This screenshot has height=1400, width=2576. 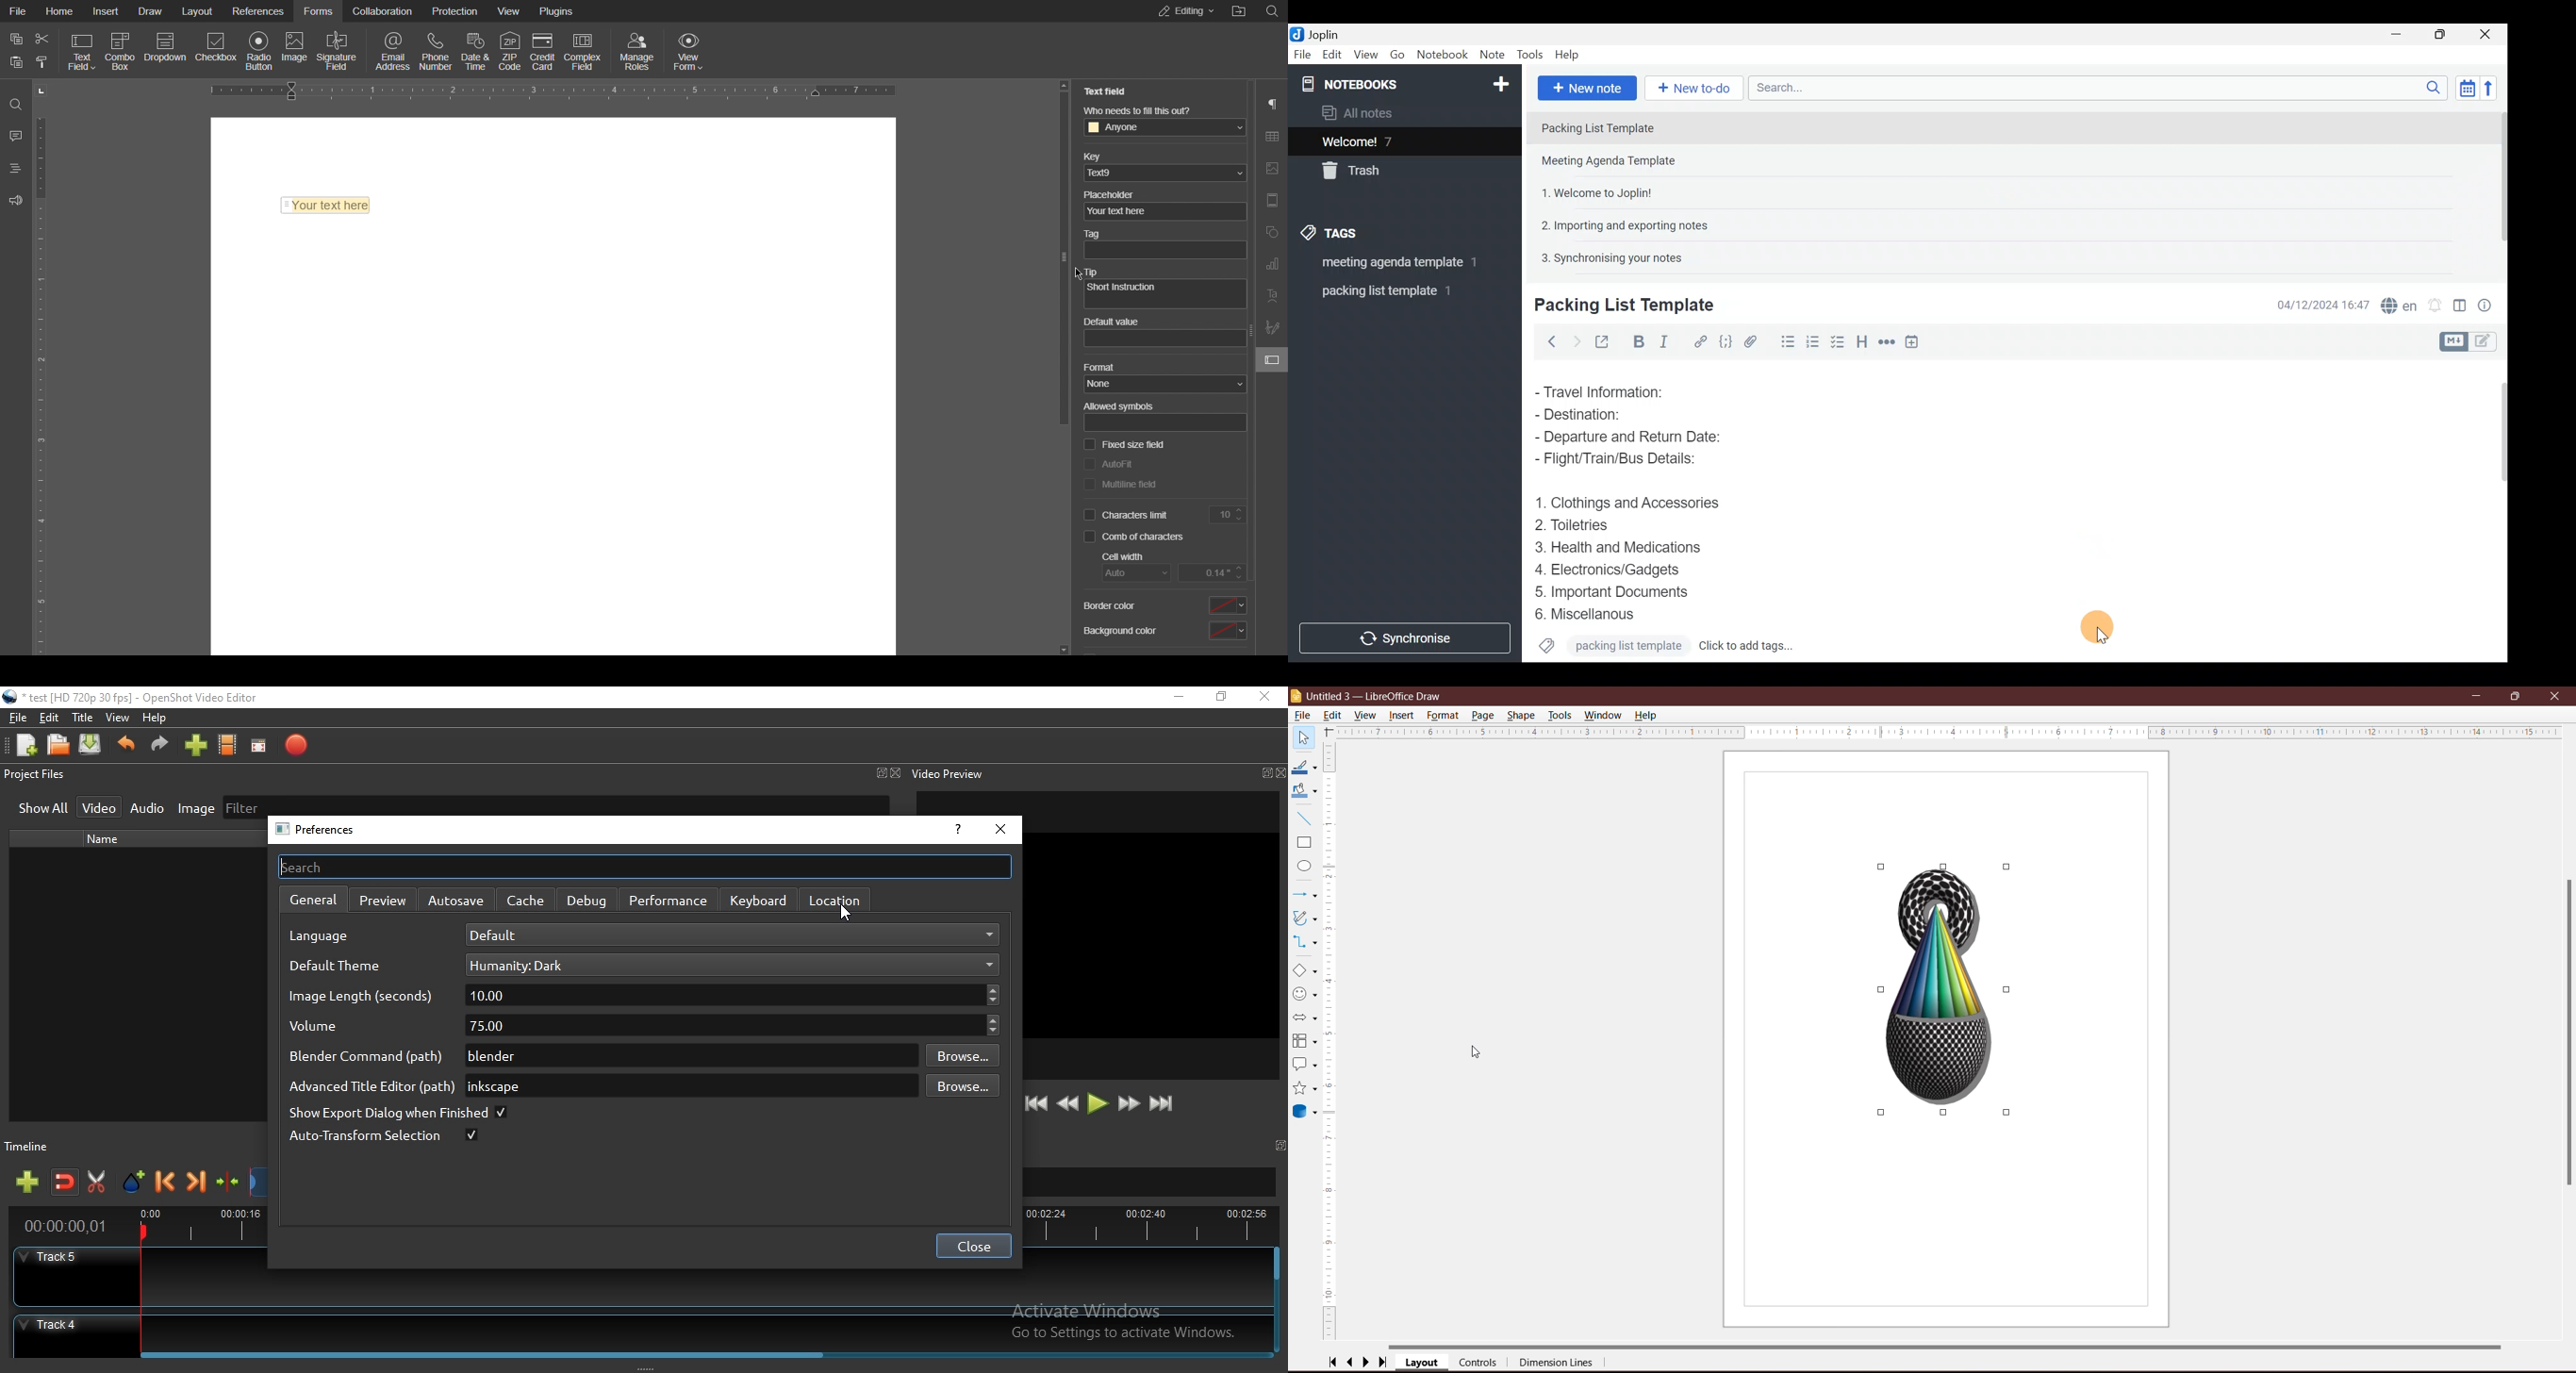 I want to click on Bulleted list, so click(x=1783, y=344).